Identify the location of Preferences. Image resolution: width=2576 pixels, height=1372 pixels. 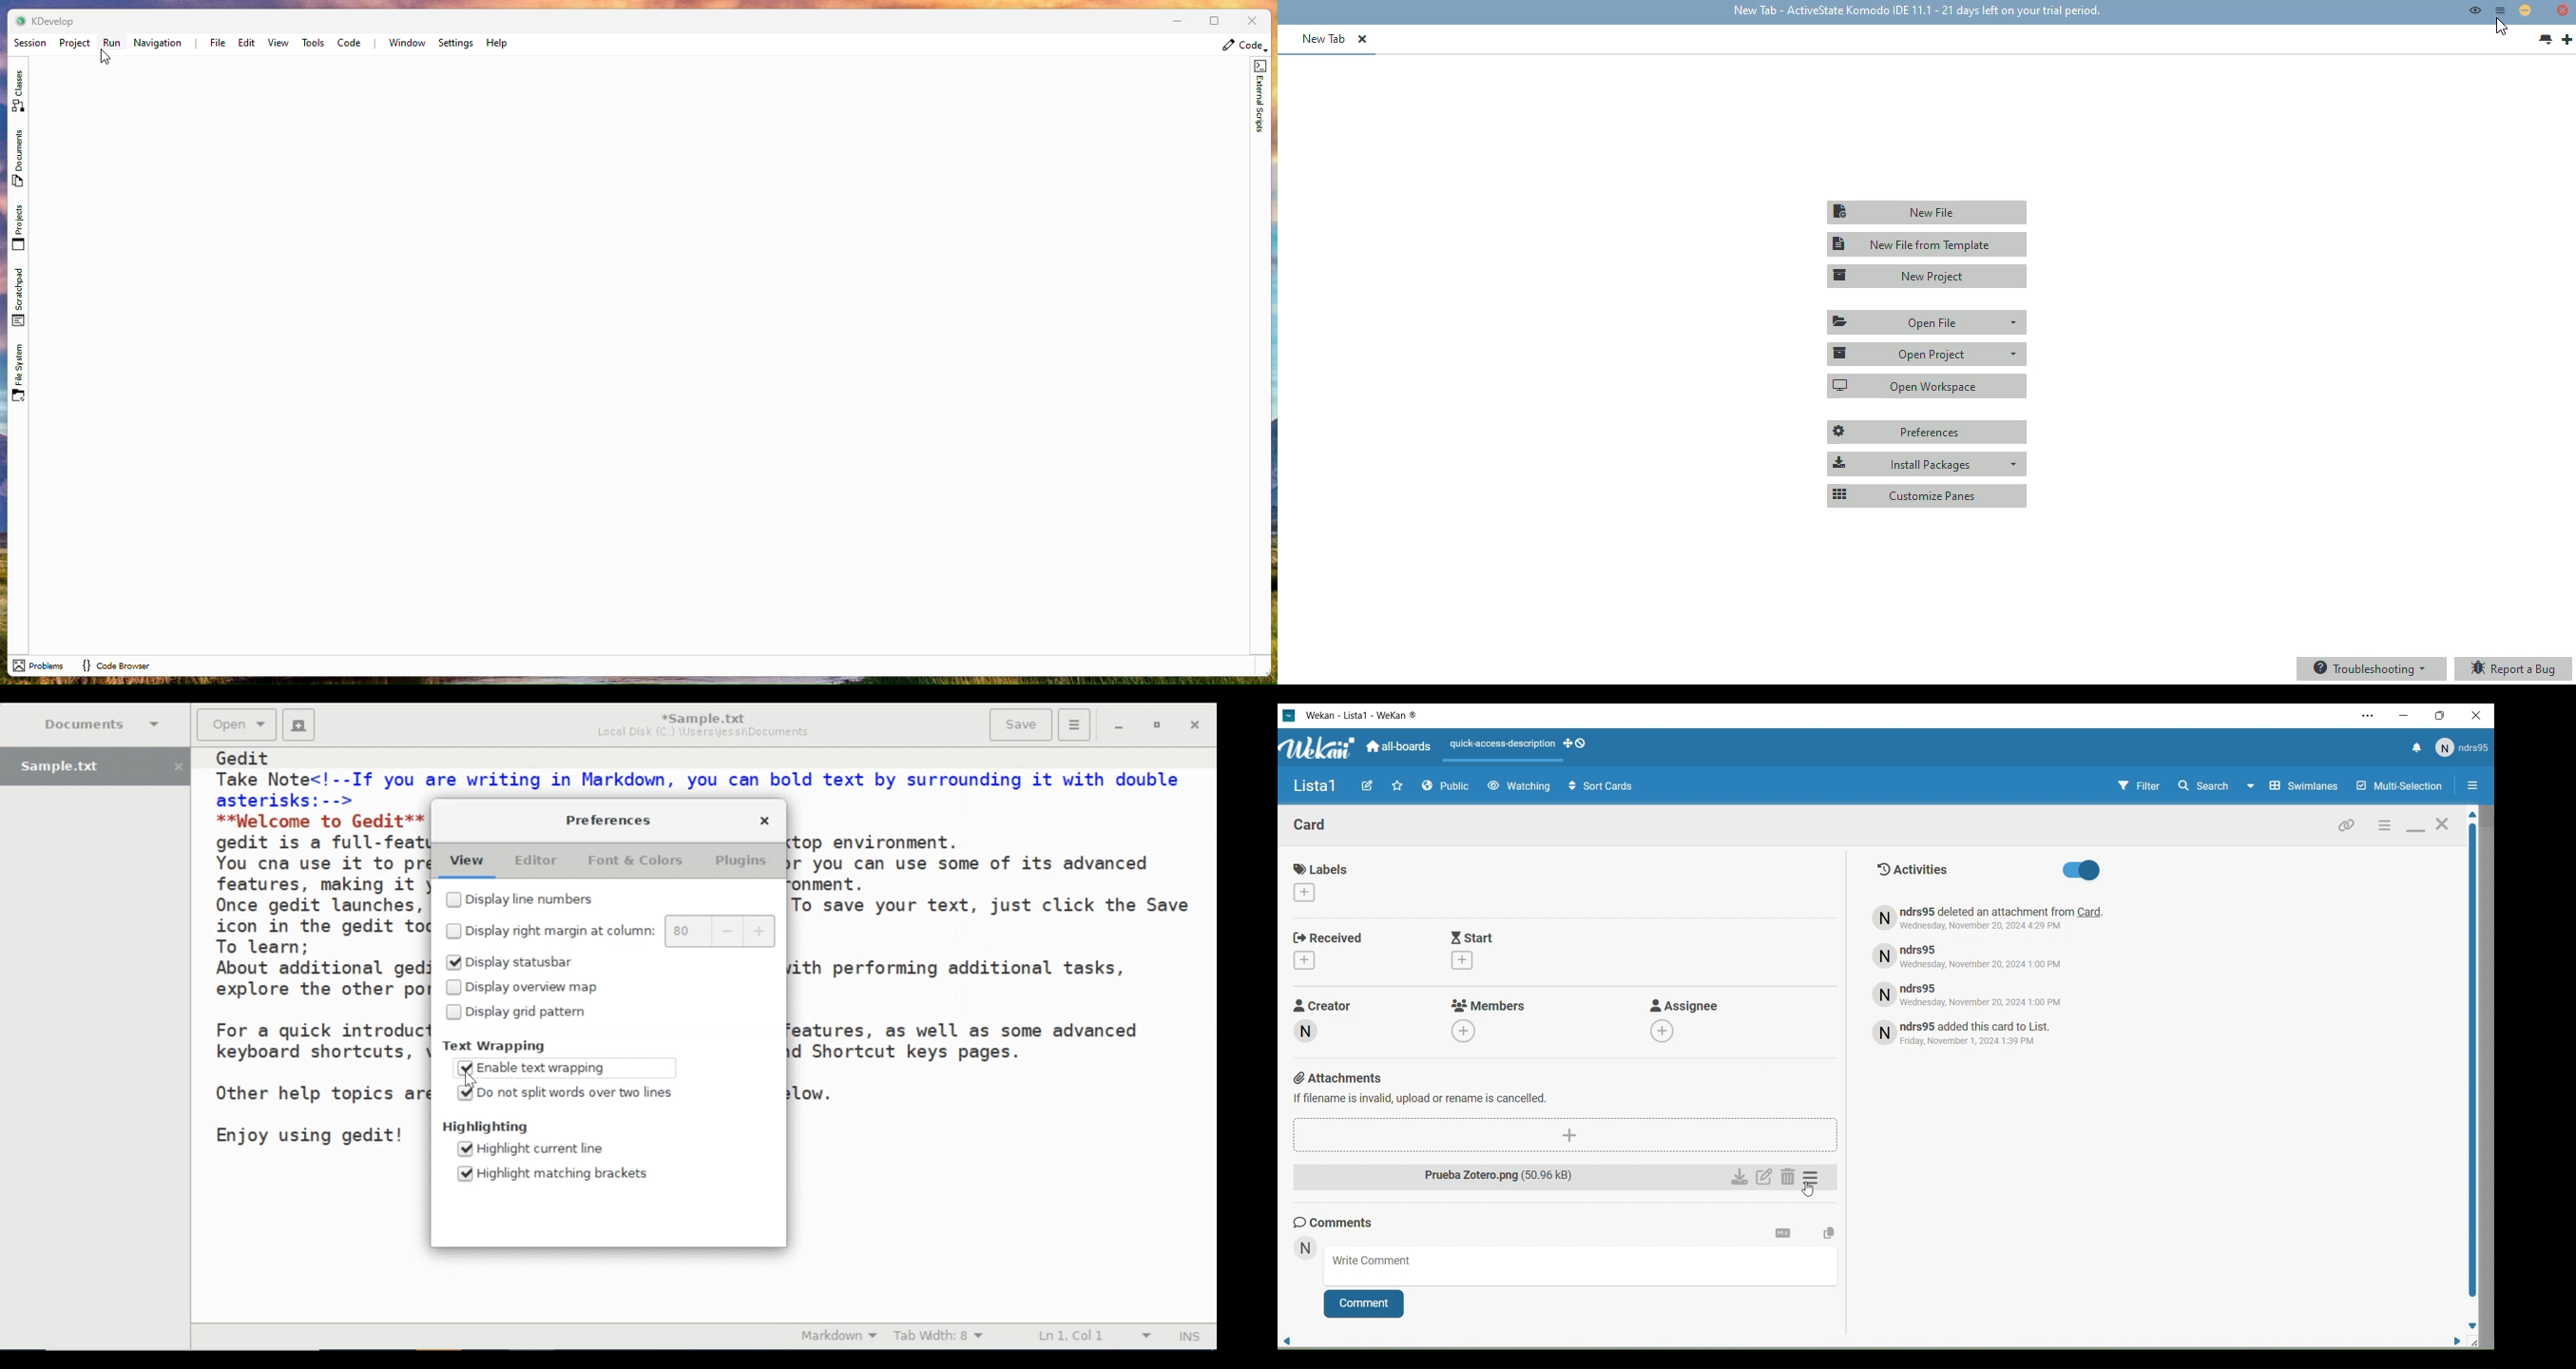
(608, 821).